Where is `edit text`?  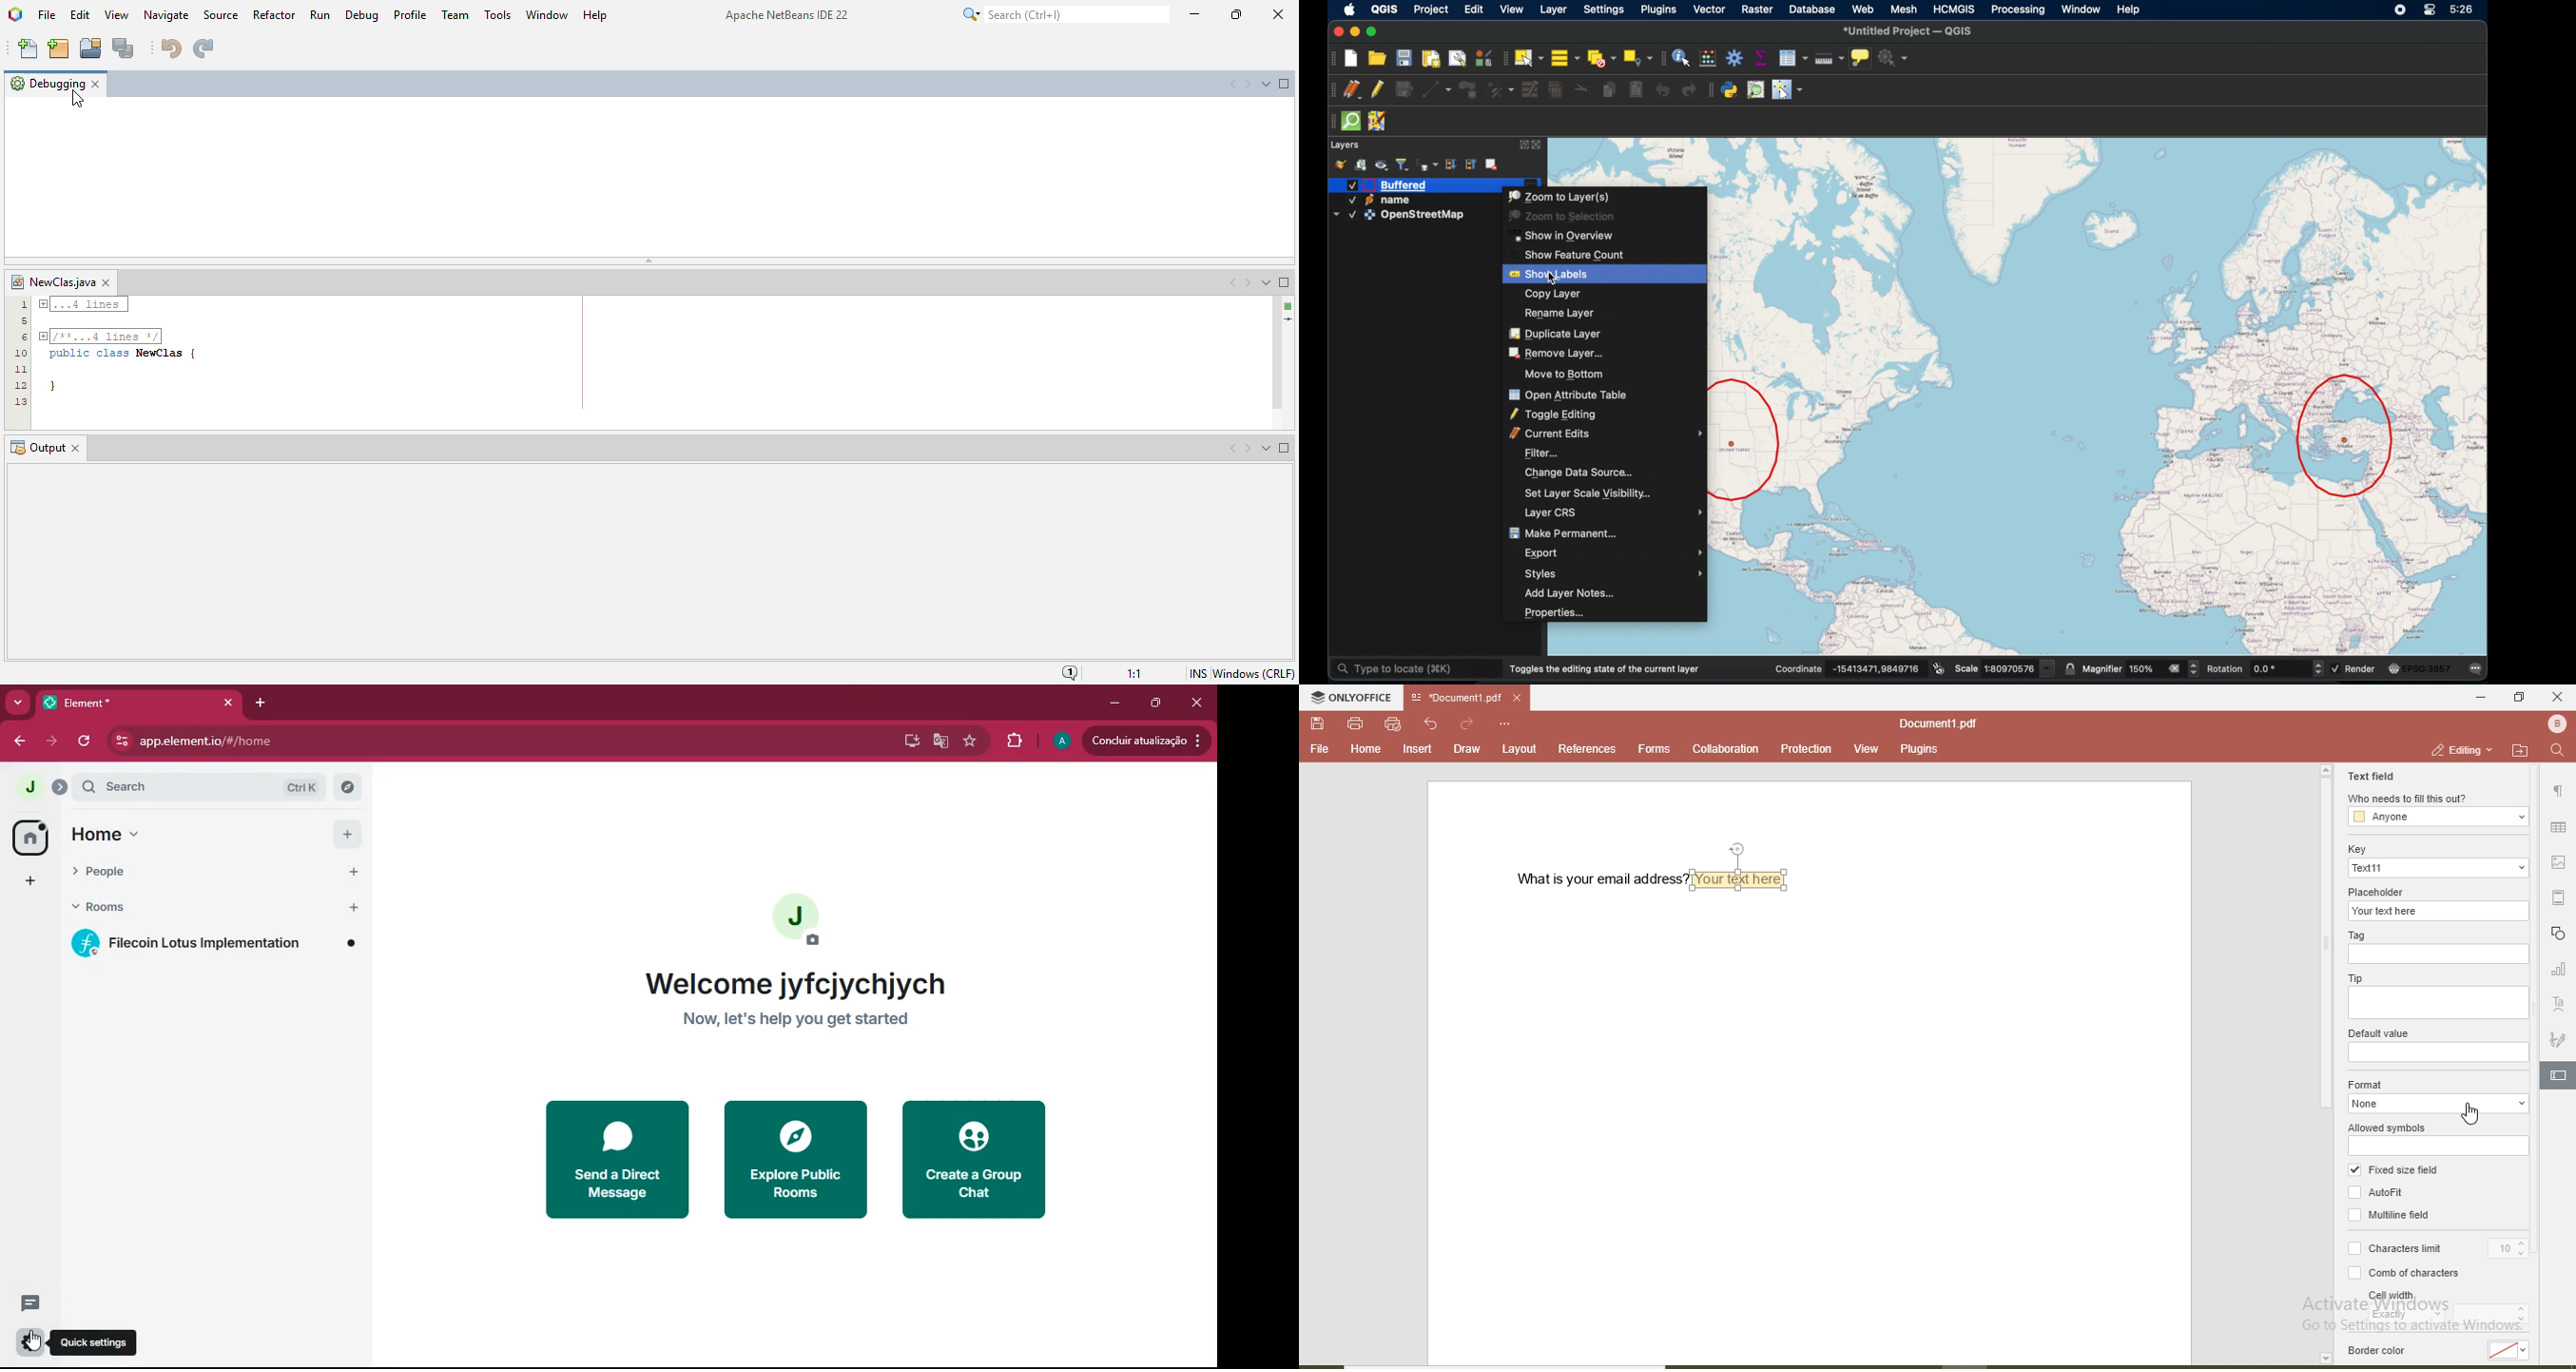
edit text is located at coordinates (2562, 1074).